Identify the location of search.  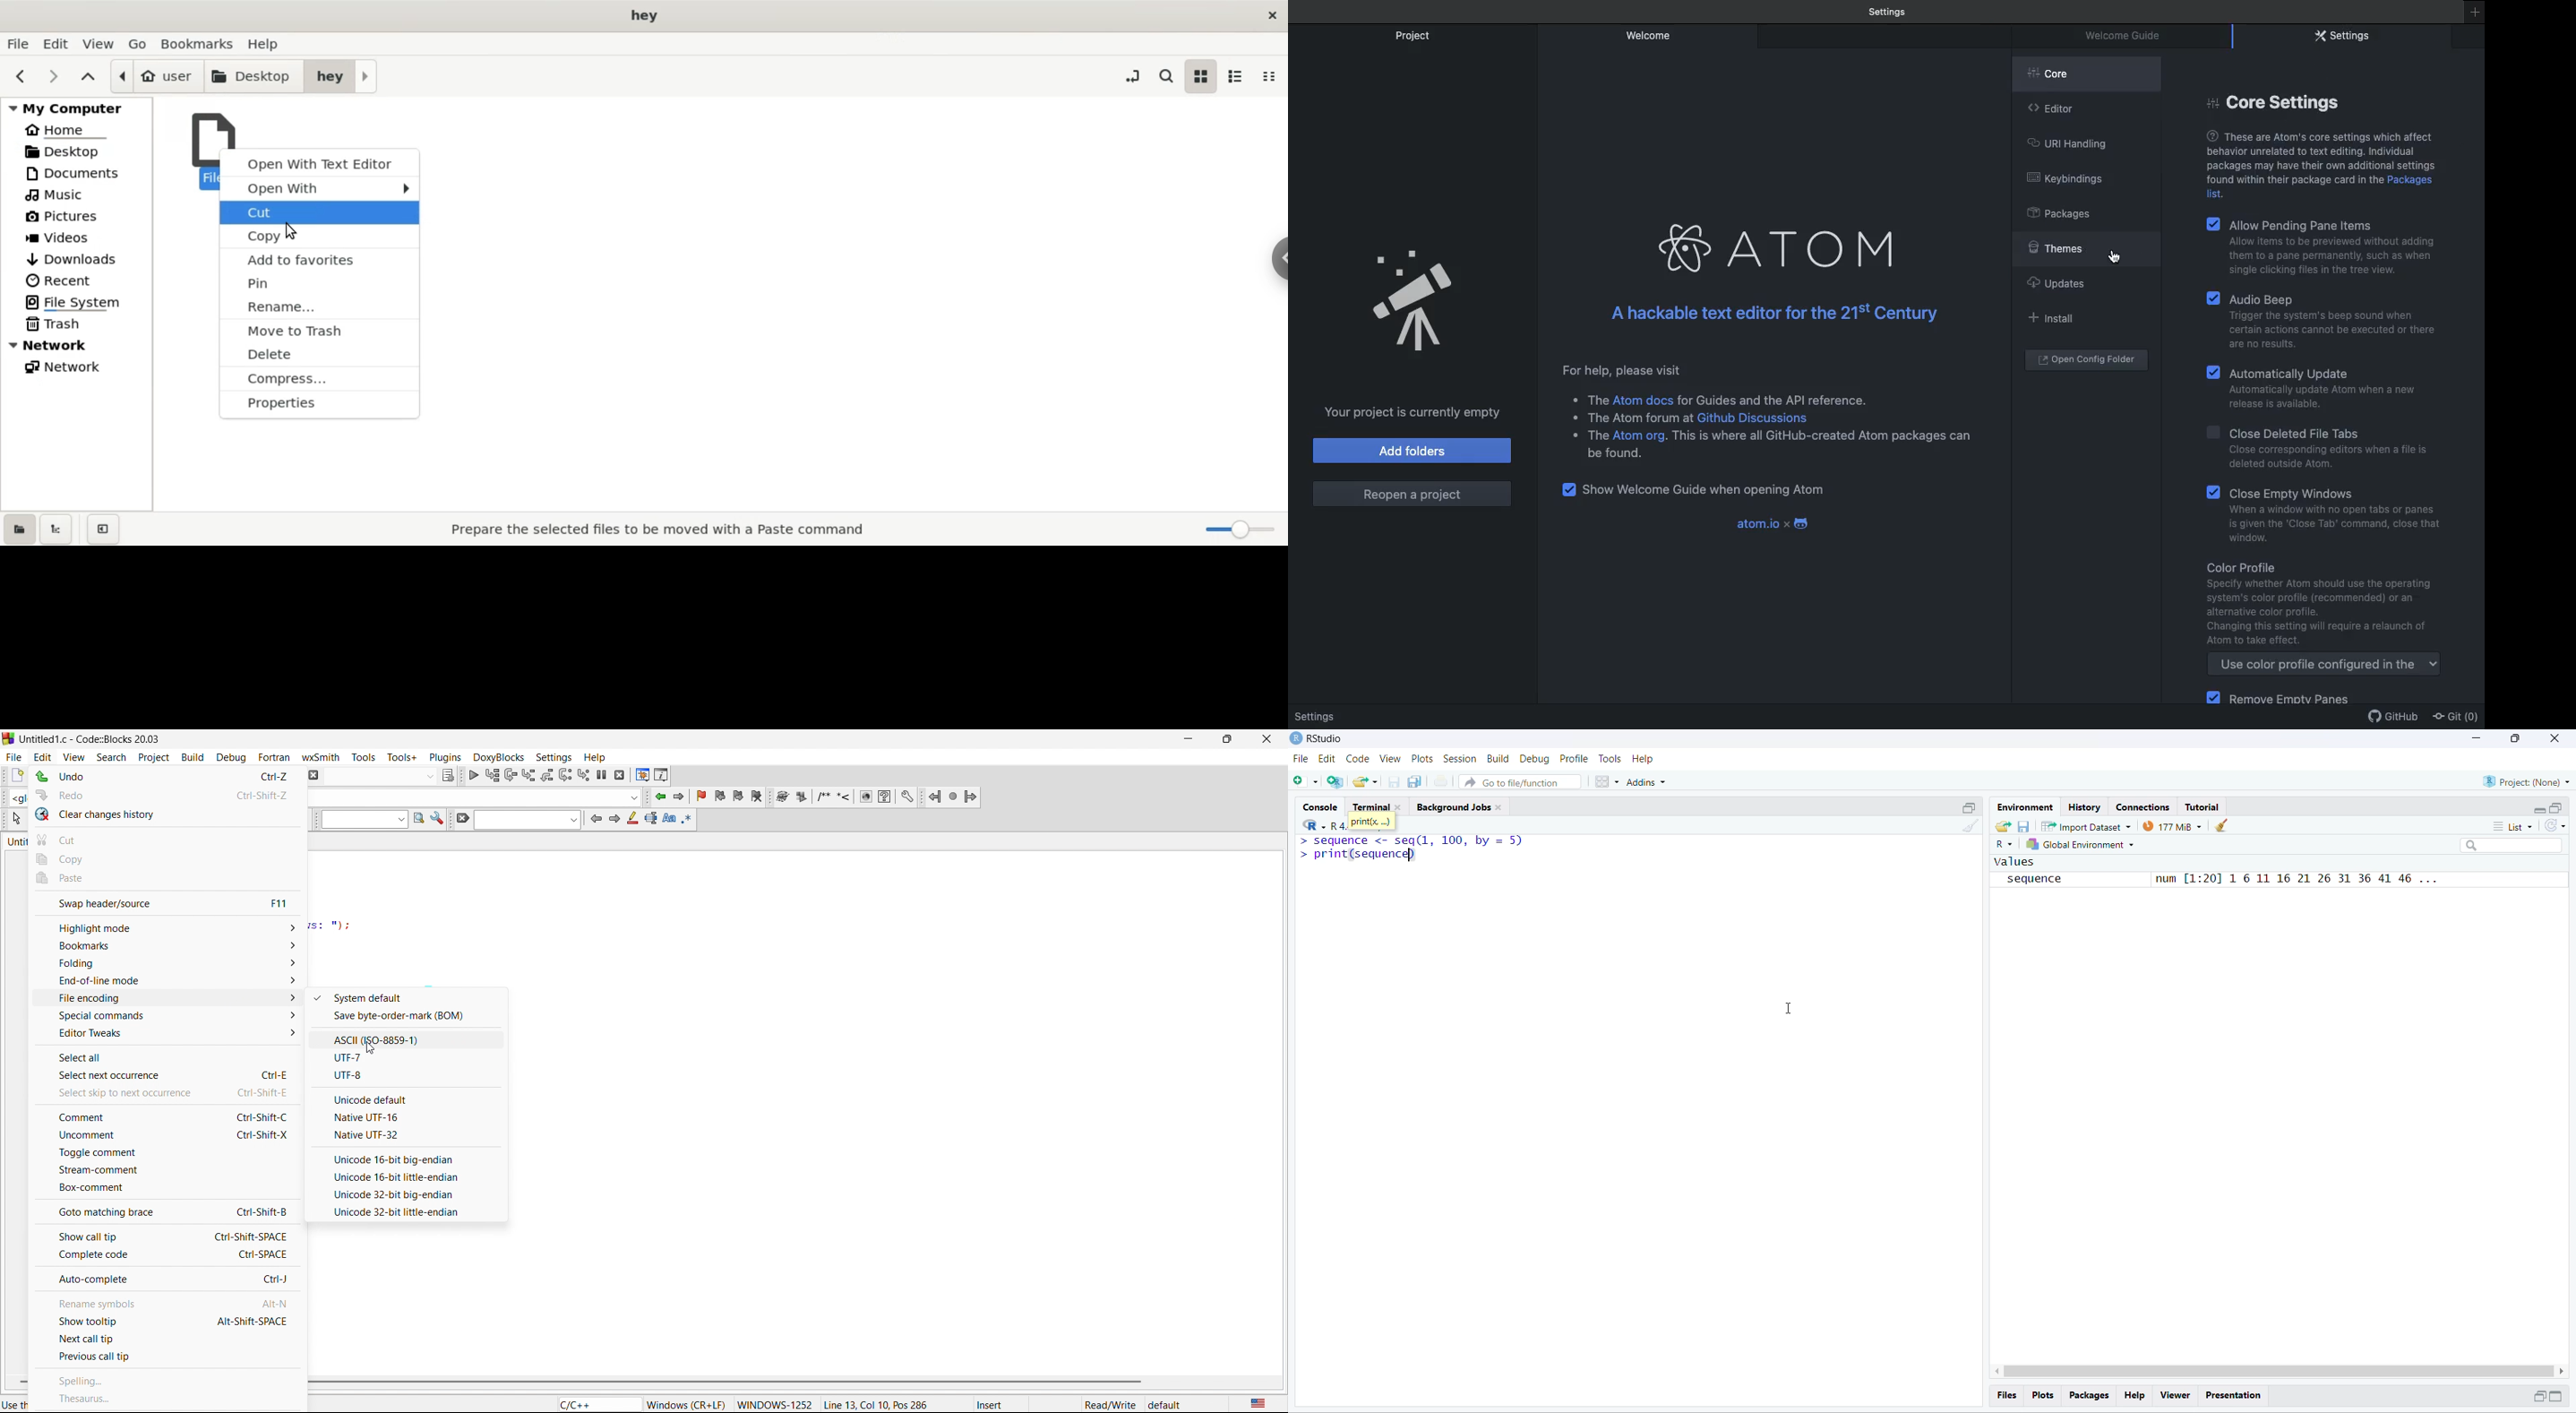
(415, 819).